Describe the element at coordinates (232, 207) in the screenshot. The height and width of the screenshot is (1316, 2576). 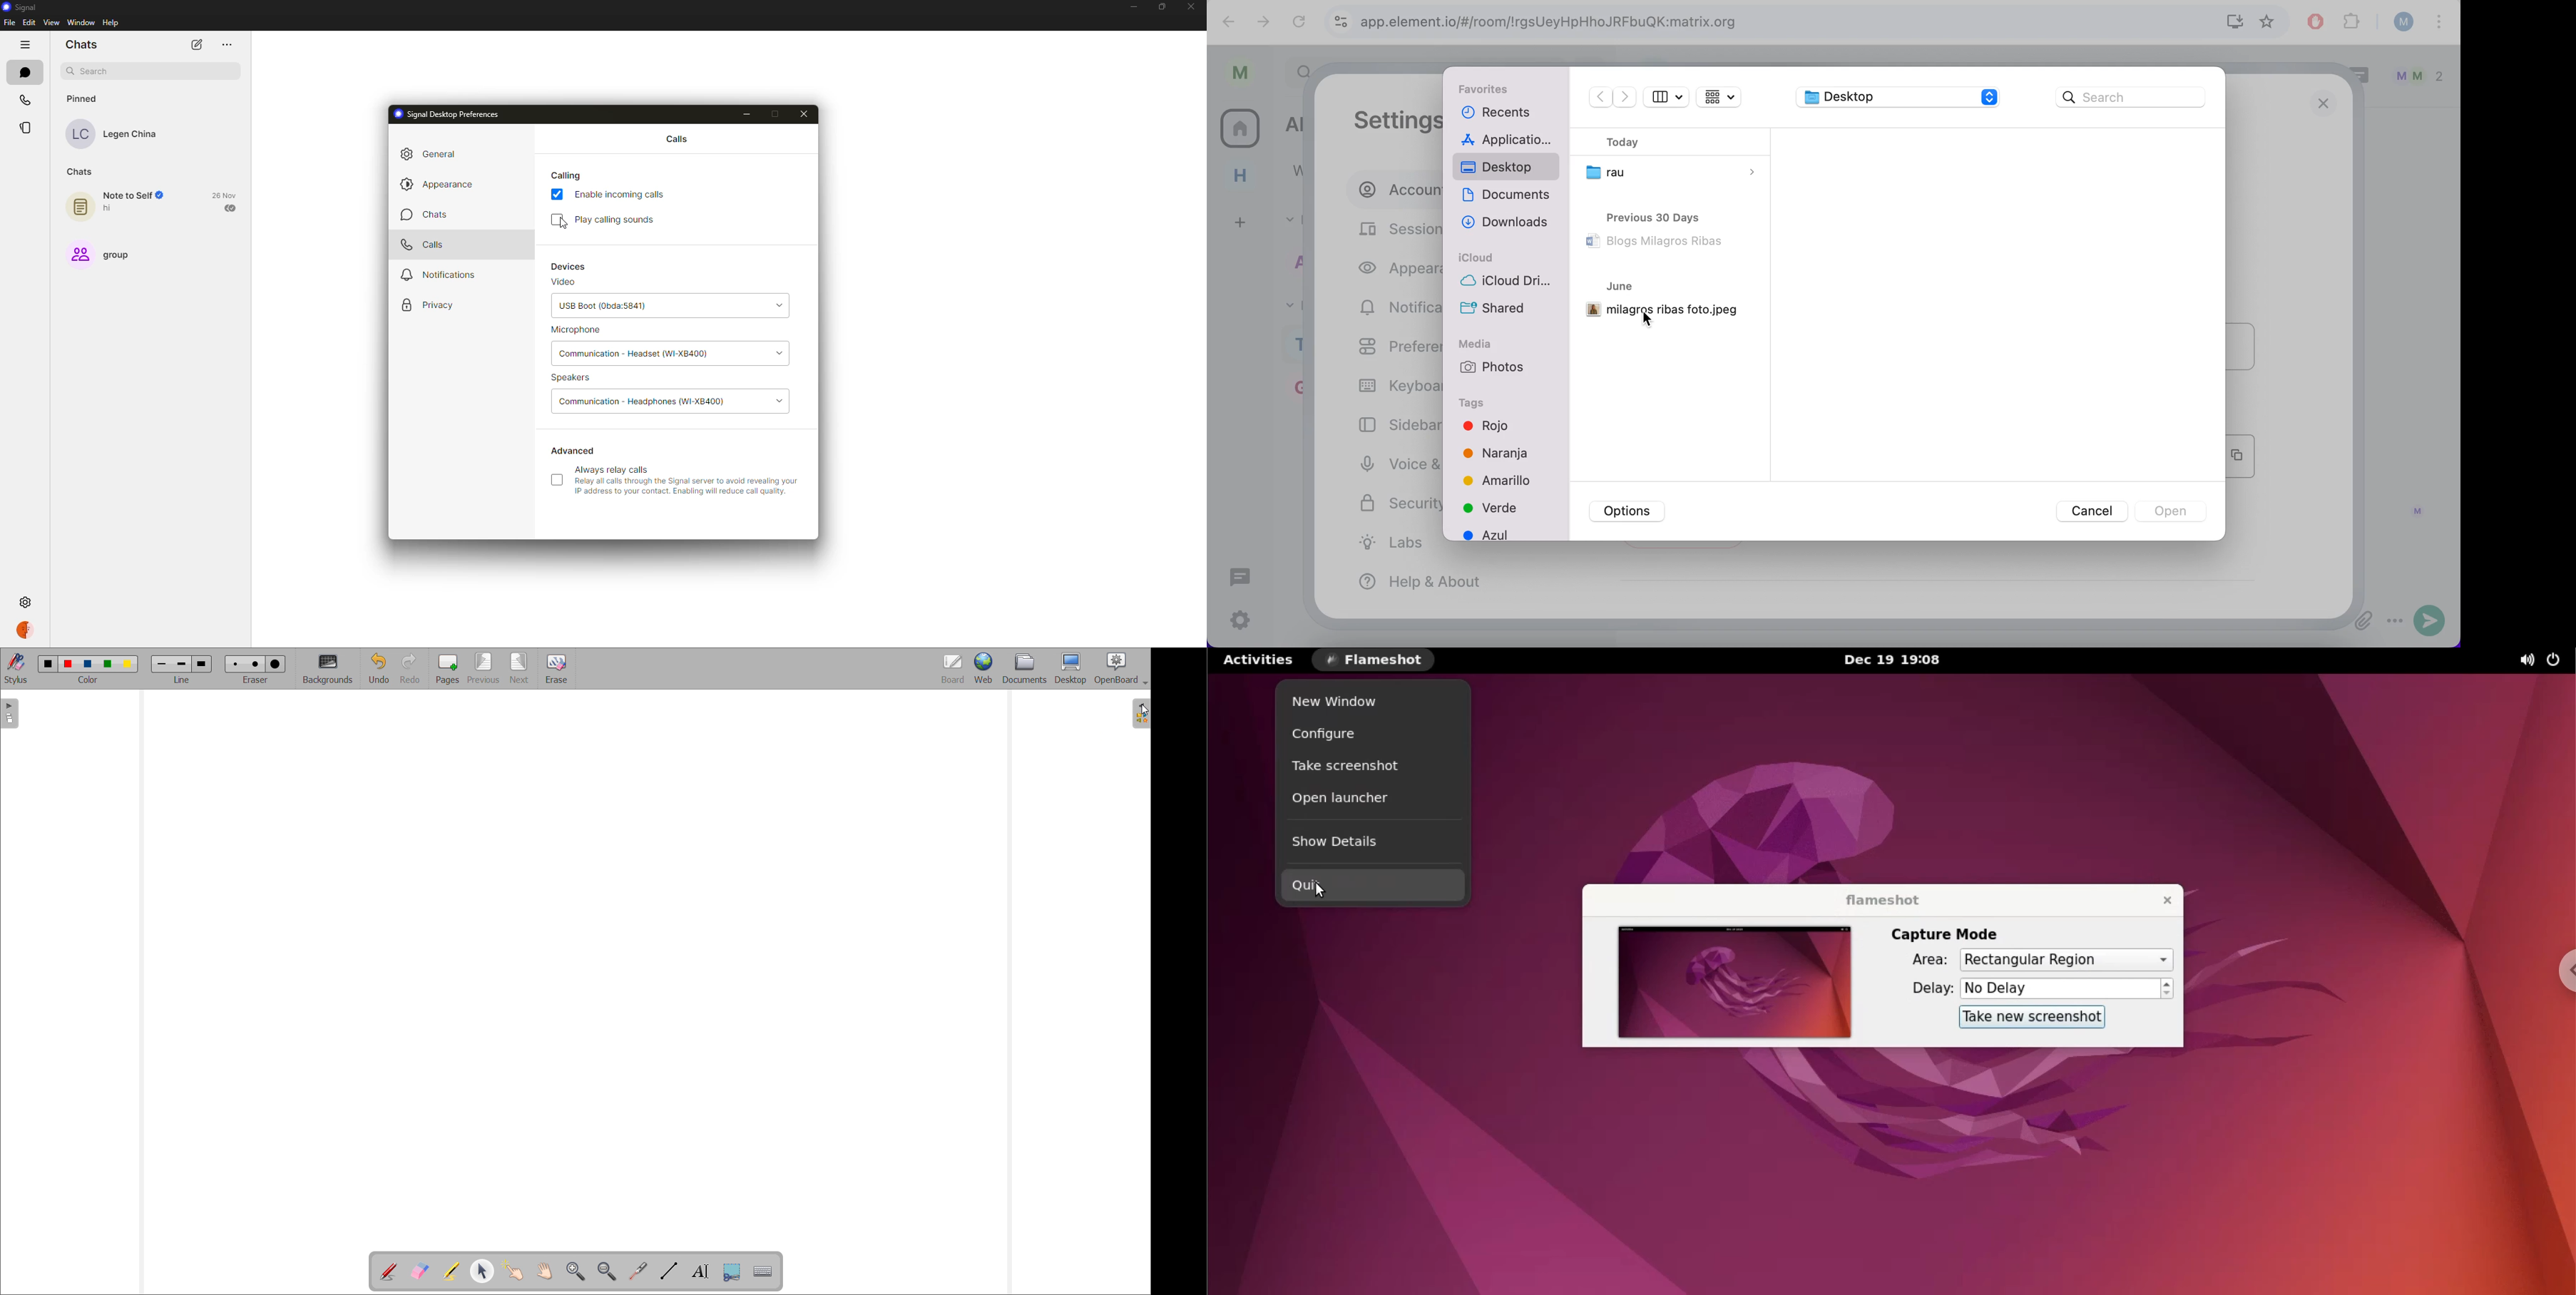
I see `sent` at that location.